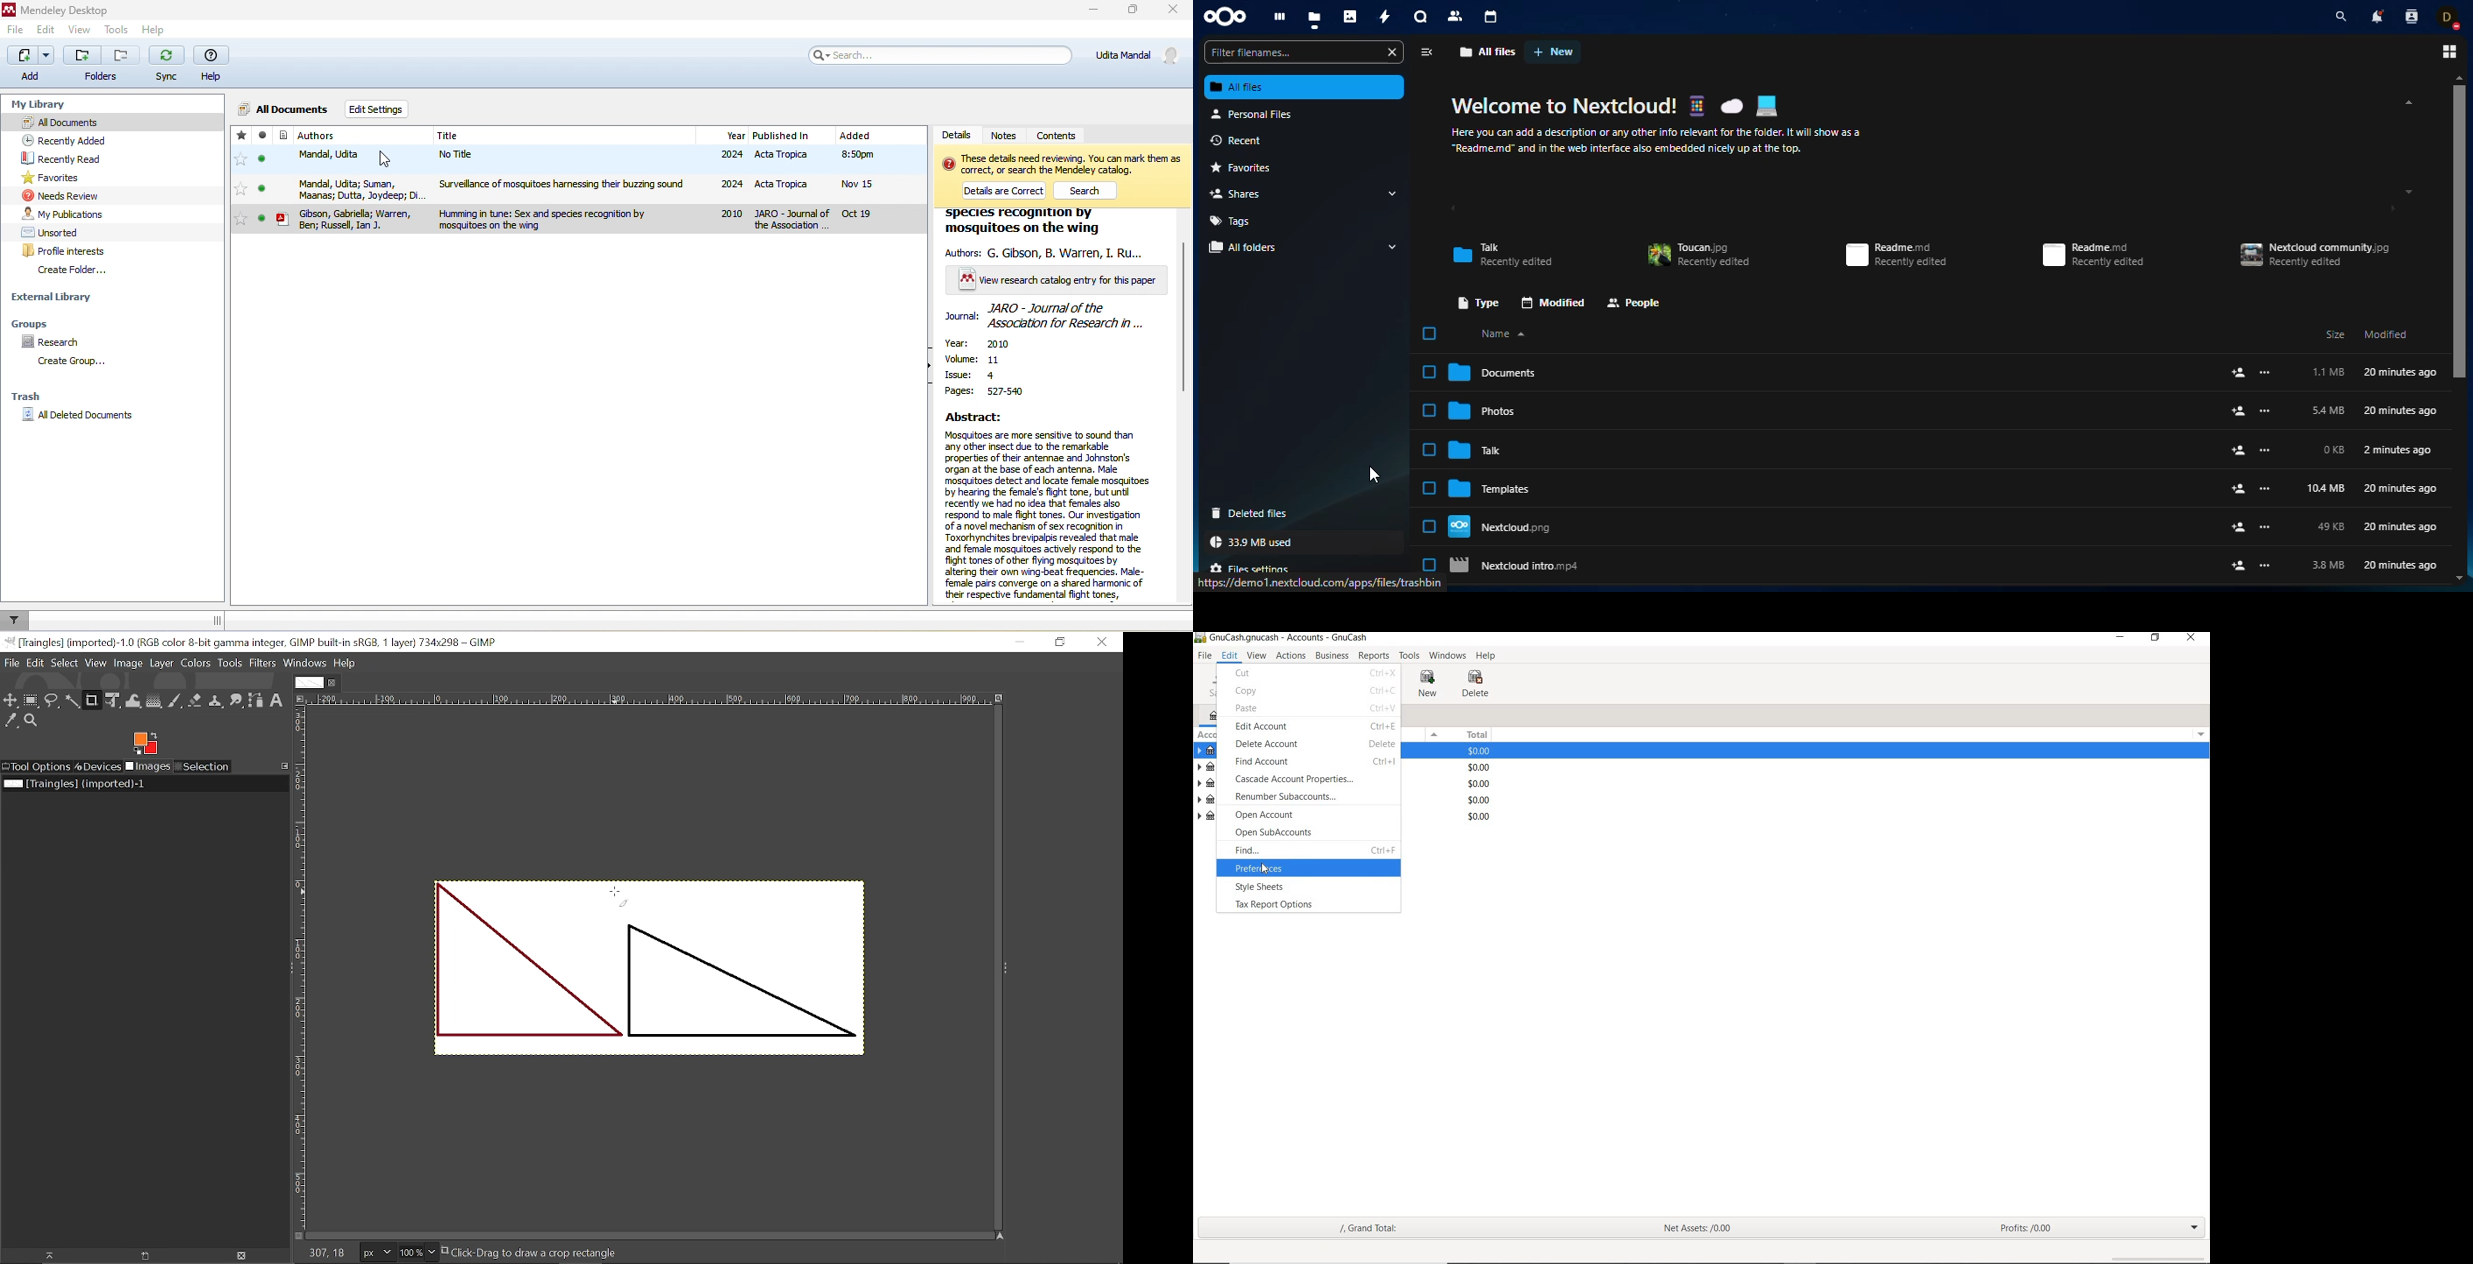 The image size is (2492, 1288). Describe the element at coordinates (1097, 11) in the screenshot. I see `minimize` at that location.